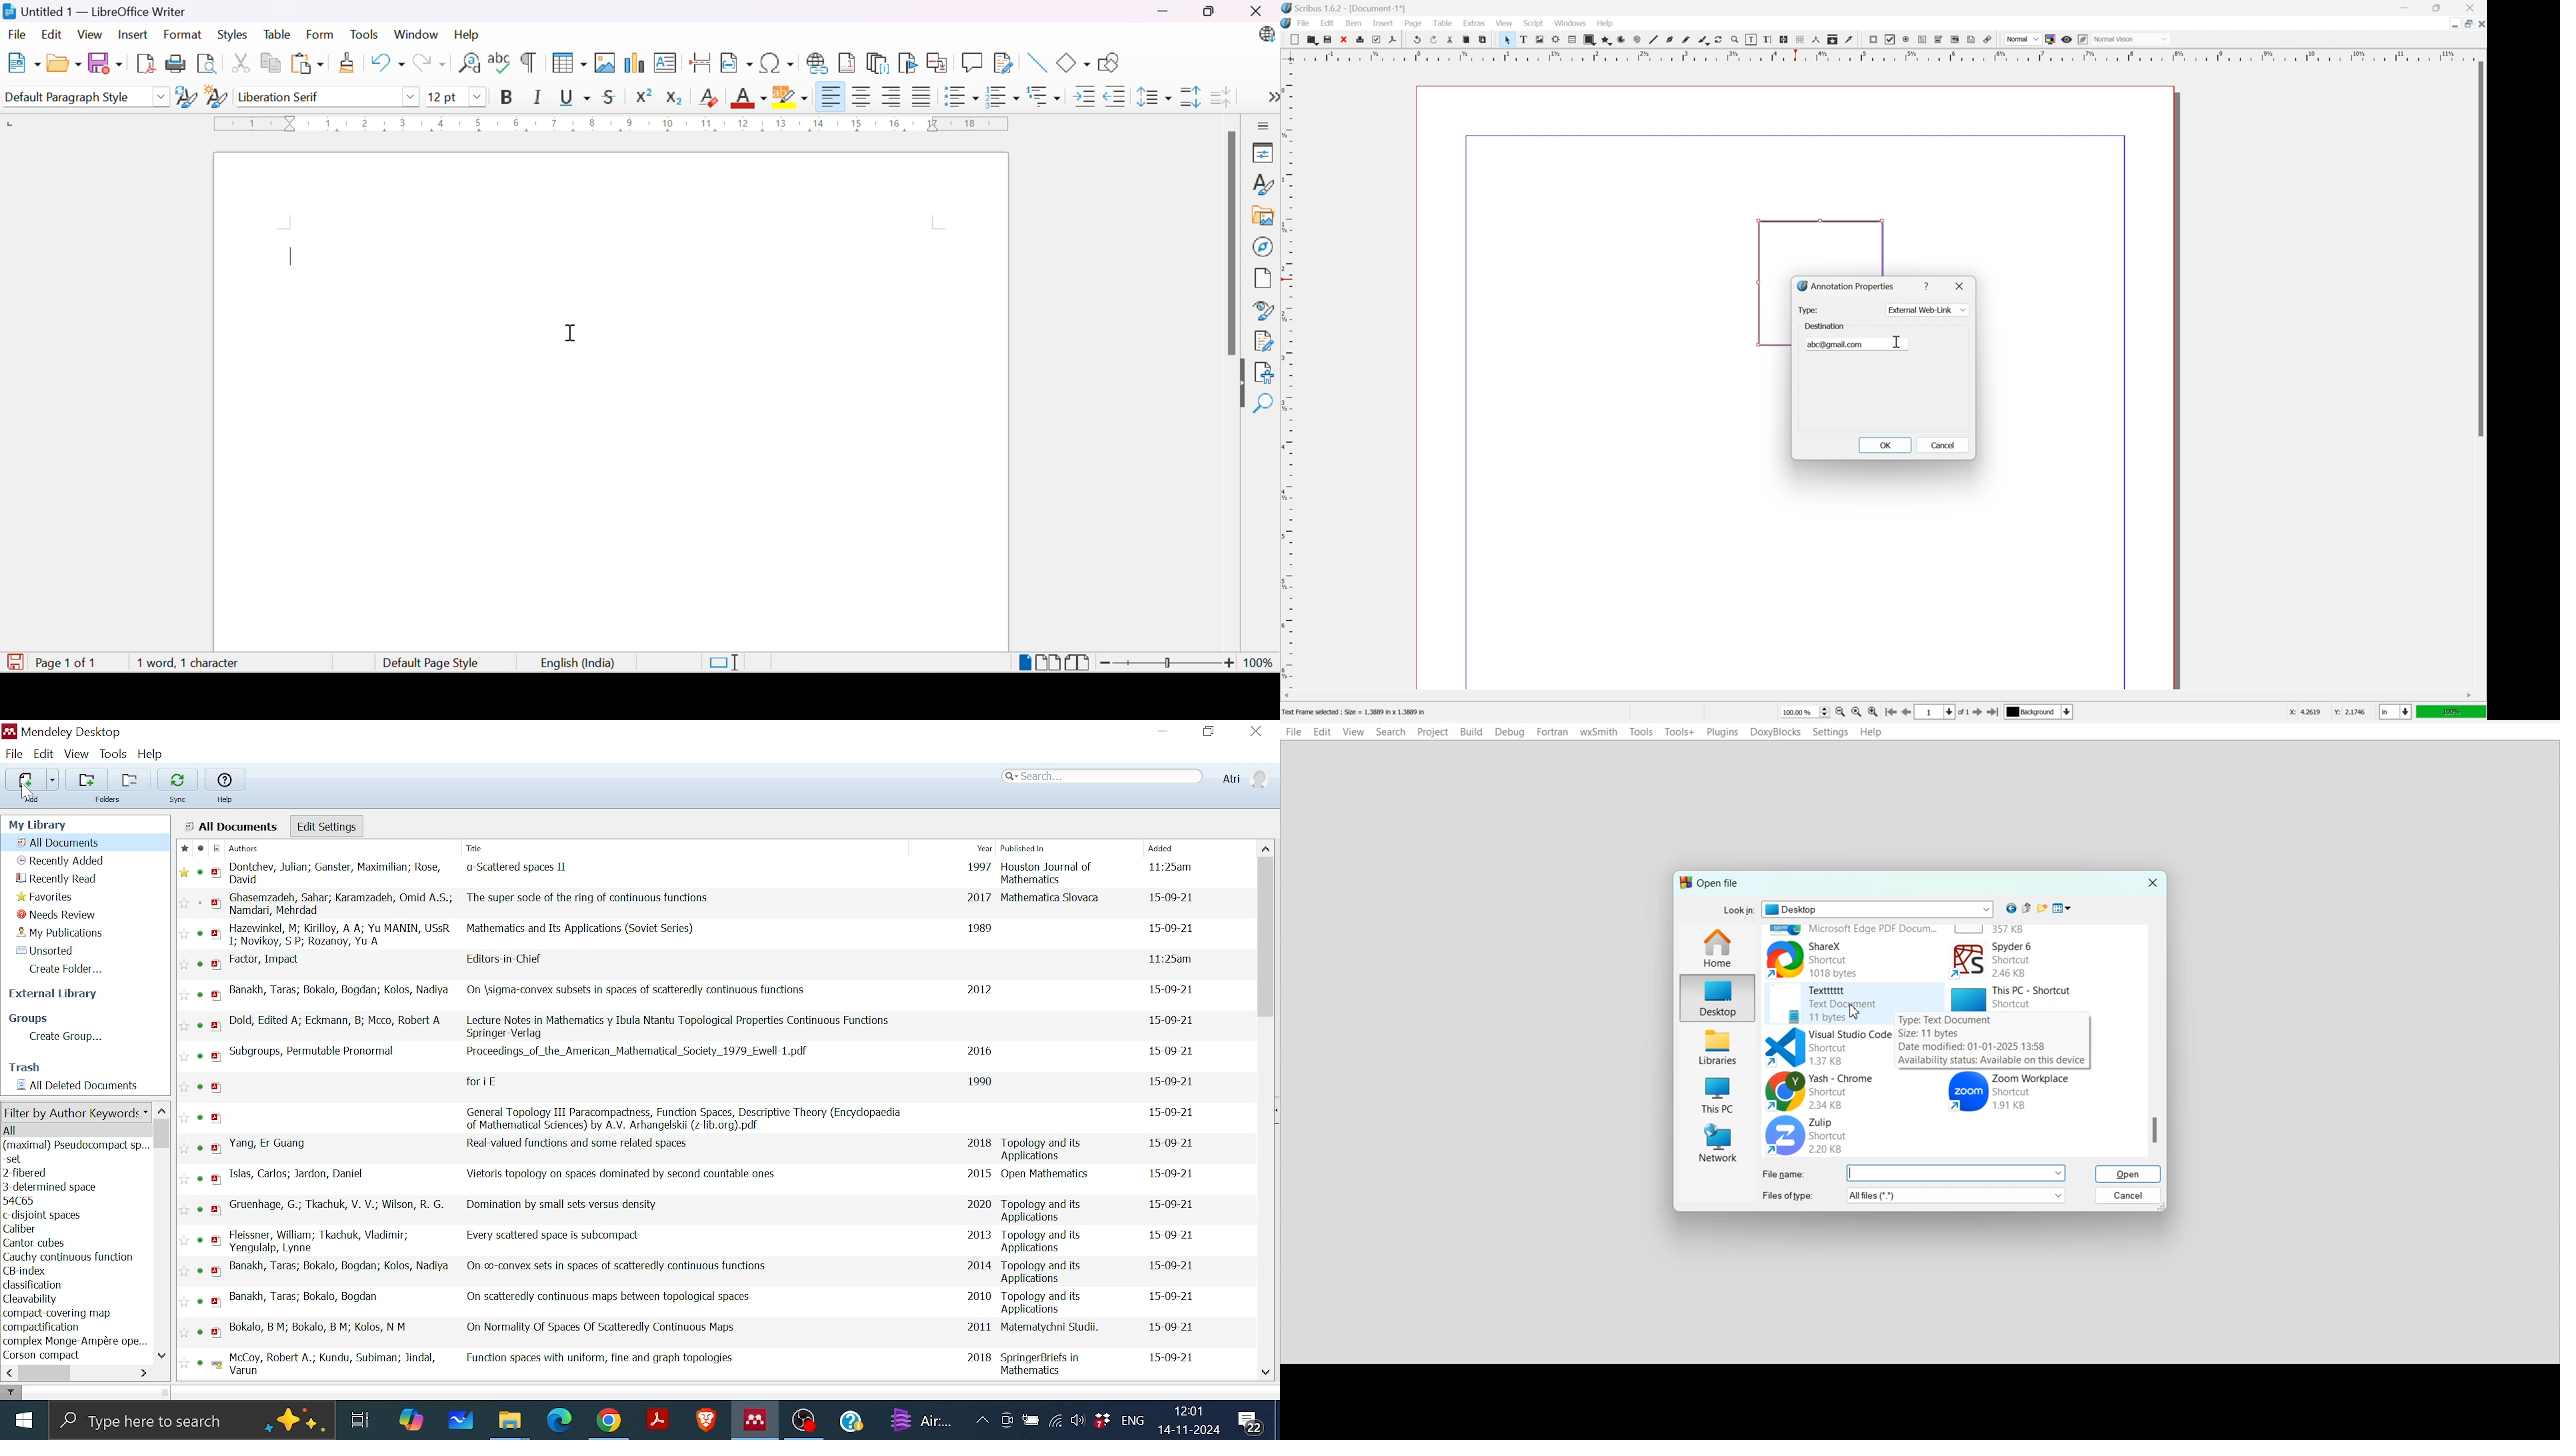  Describe the element at coordinates (1263, 341) in the screenshot. I see `Manage Changes` at that location.